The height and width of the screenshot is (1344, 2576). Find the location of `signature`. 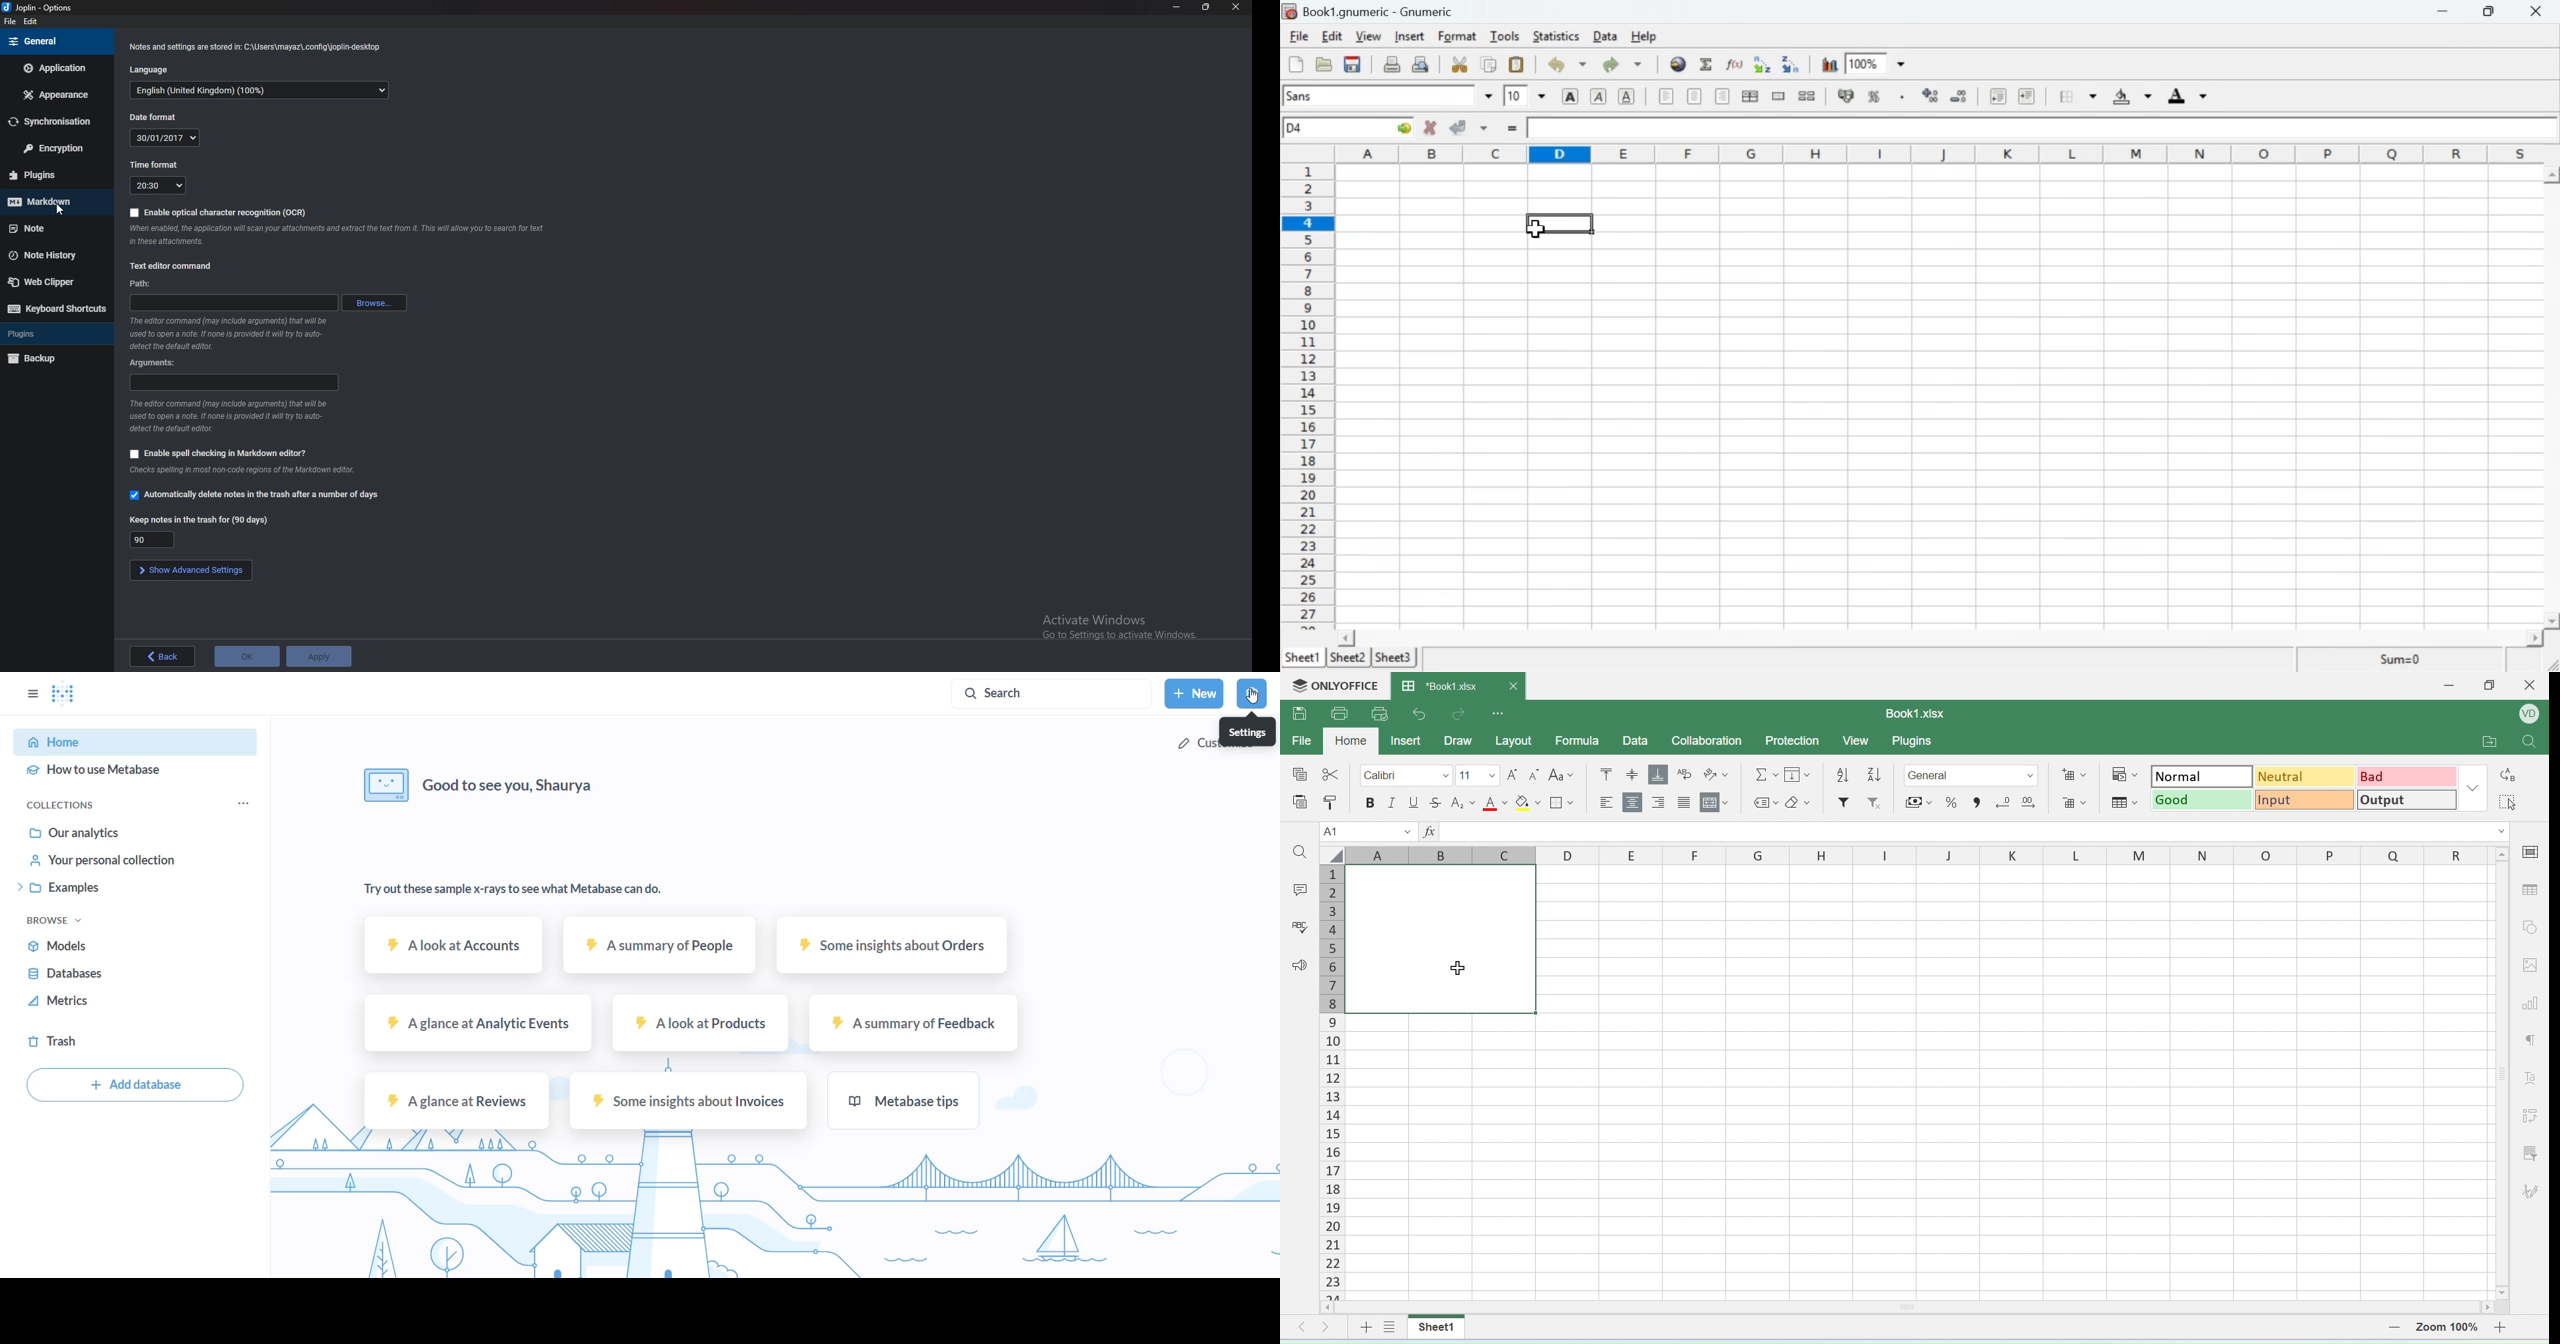

signature is located at coordinates (2533, 1194).